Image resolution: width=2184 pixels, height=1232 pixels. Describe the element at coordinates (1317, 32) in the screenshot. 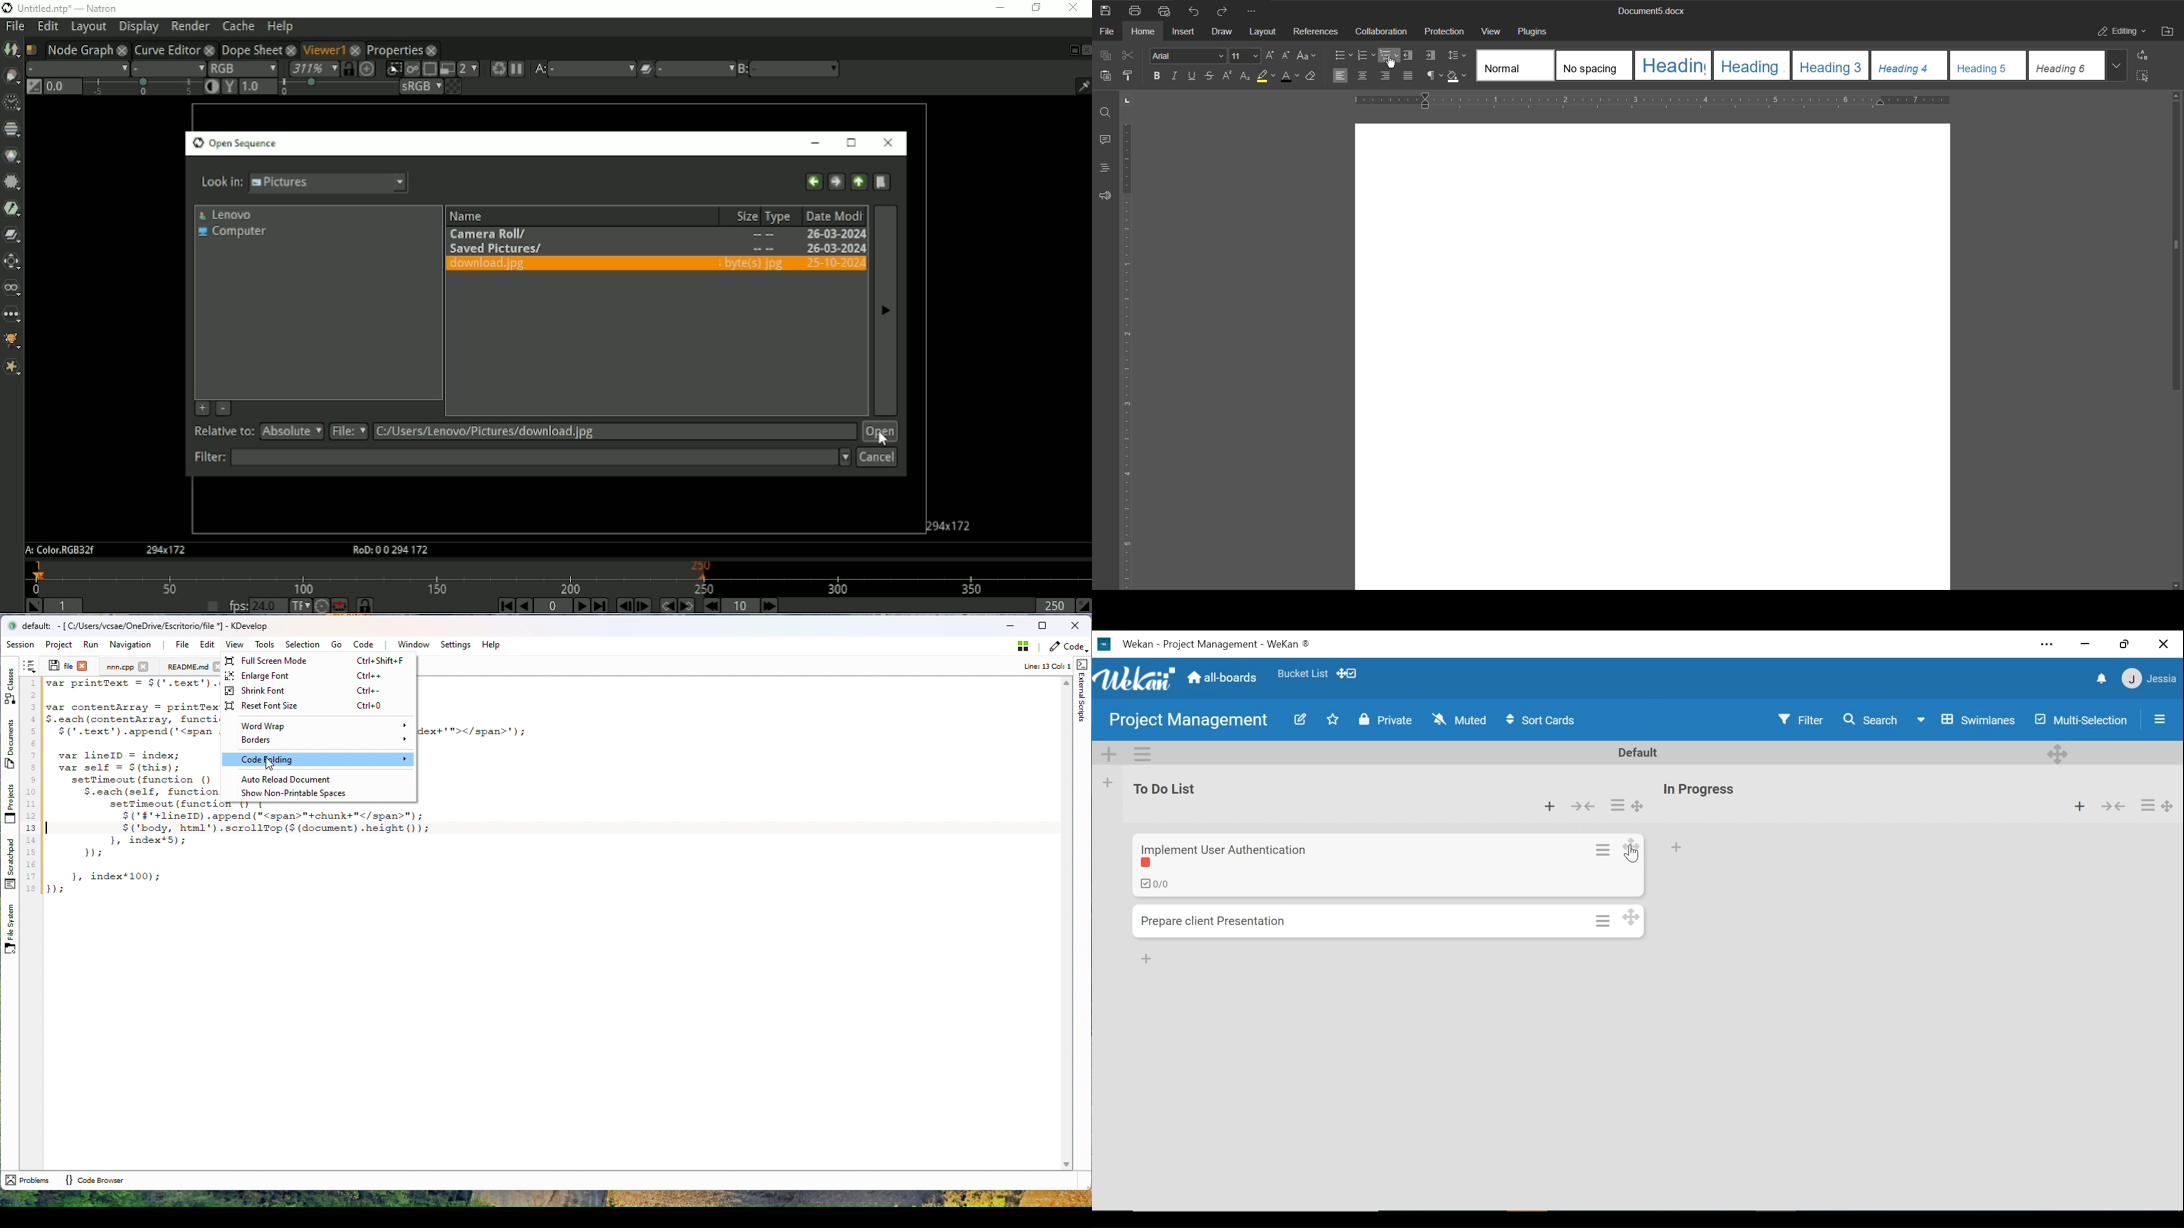

I see `References` at that location.